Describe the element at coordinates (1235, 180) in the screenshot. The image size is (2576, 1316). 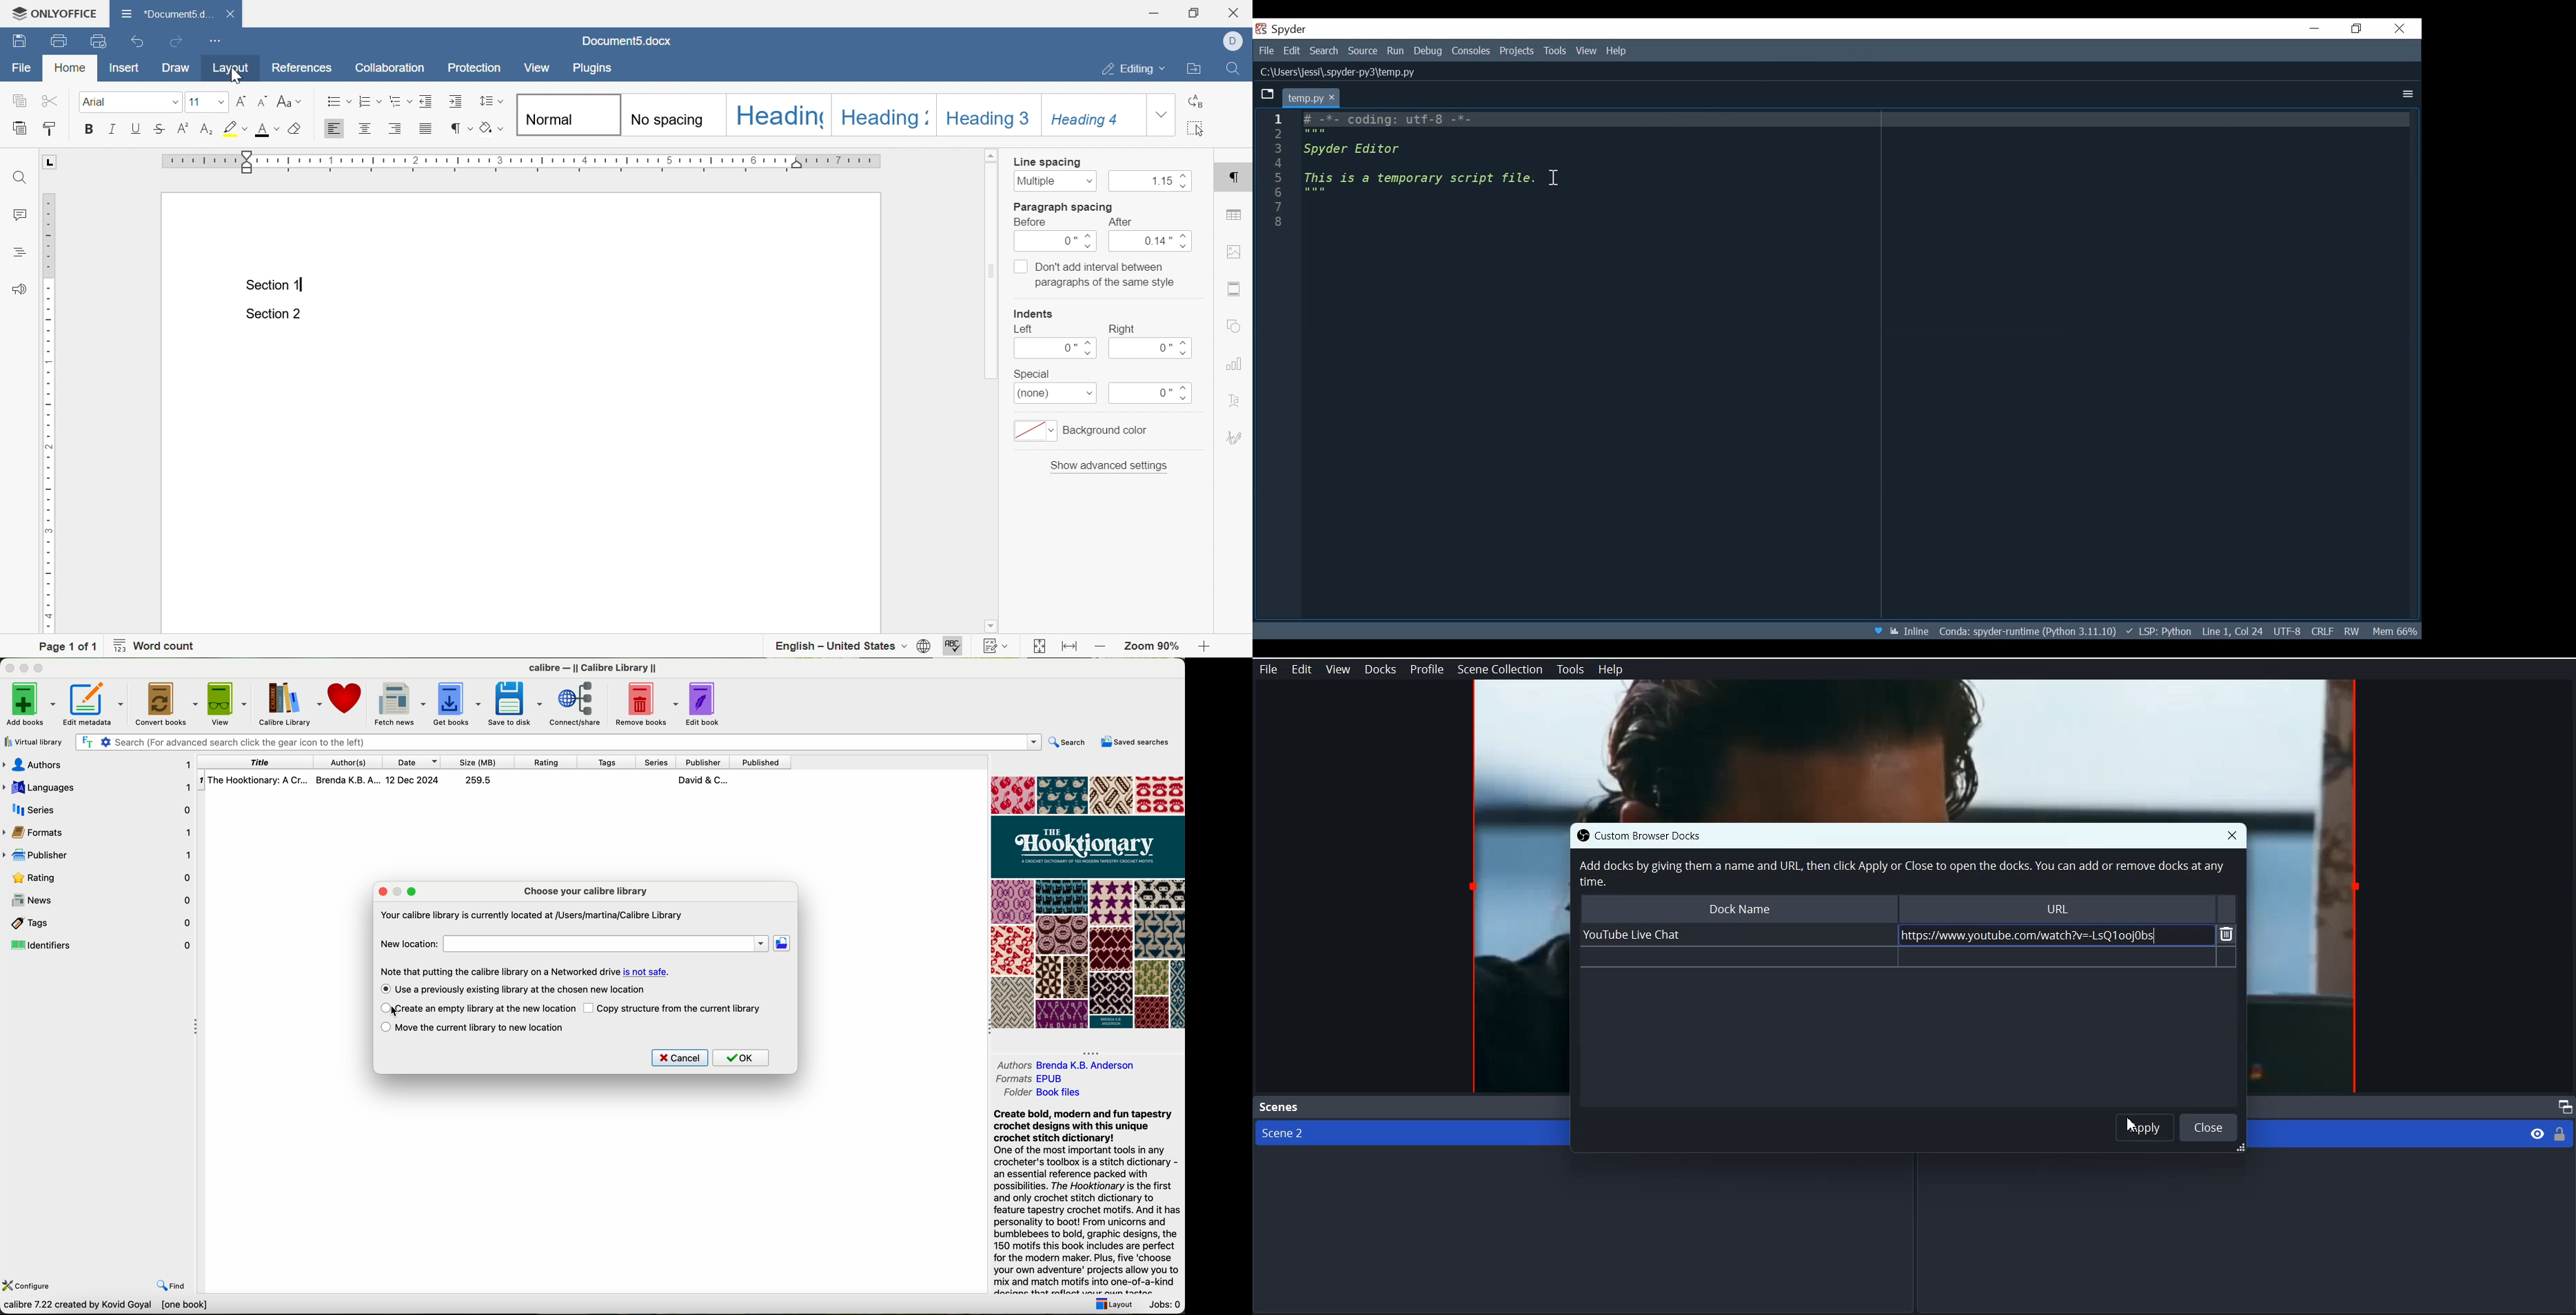
I see `paragraph settings` at that location.